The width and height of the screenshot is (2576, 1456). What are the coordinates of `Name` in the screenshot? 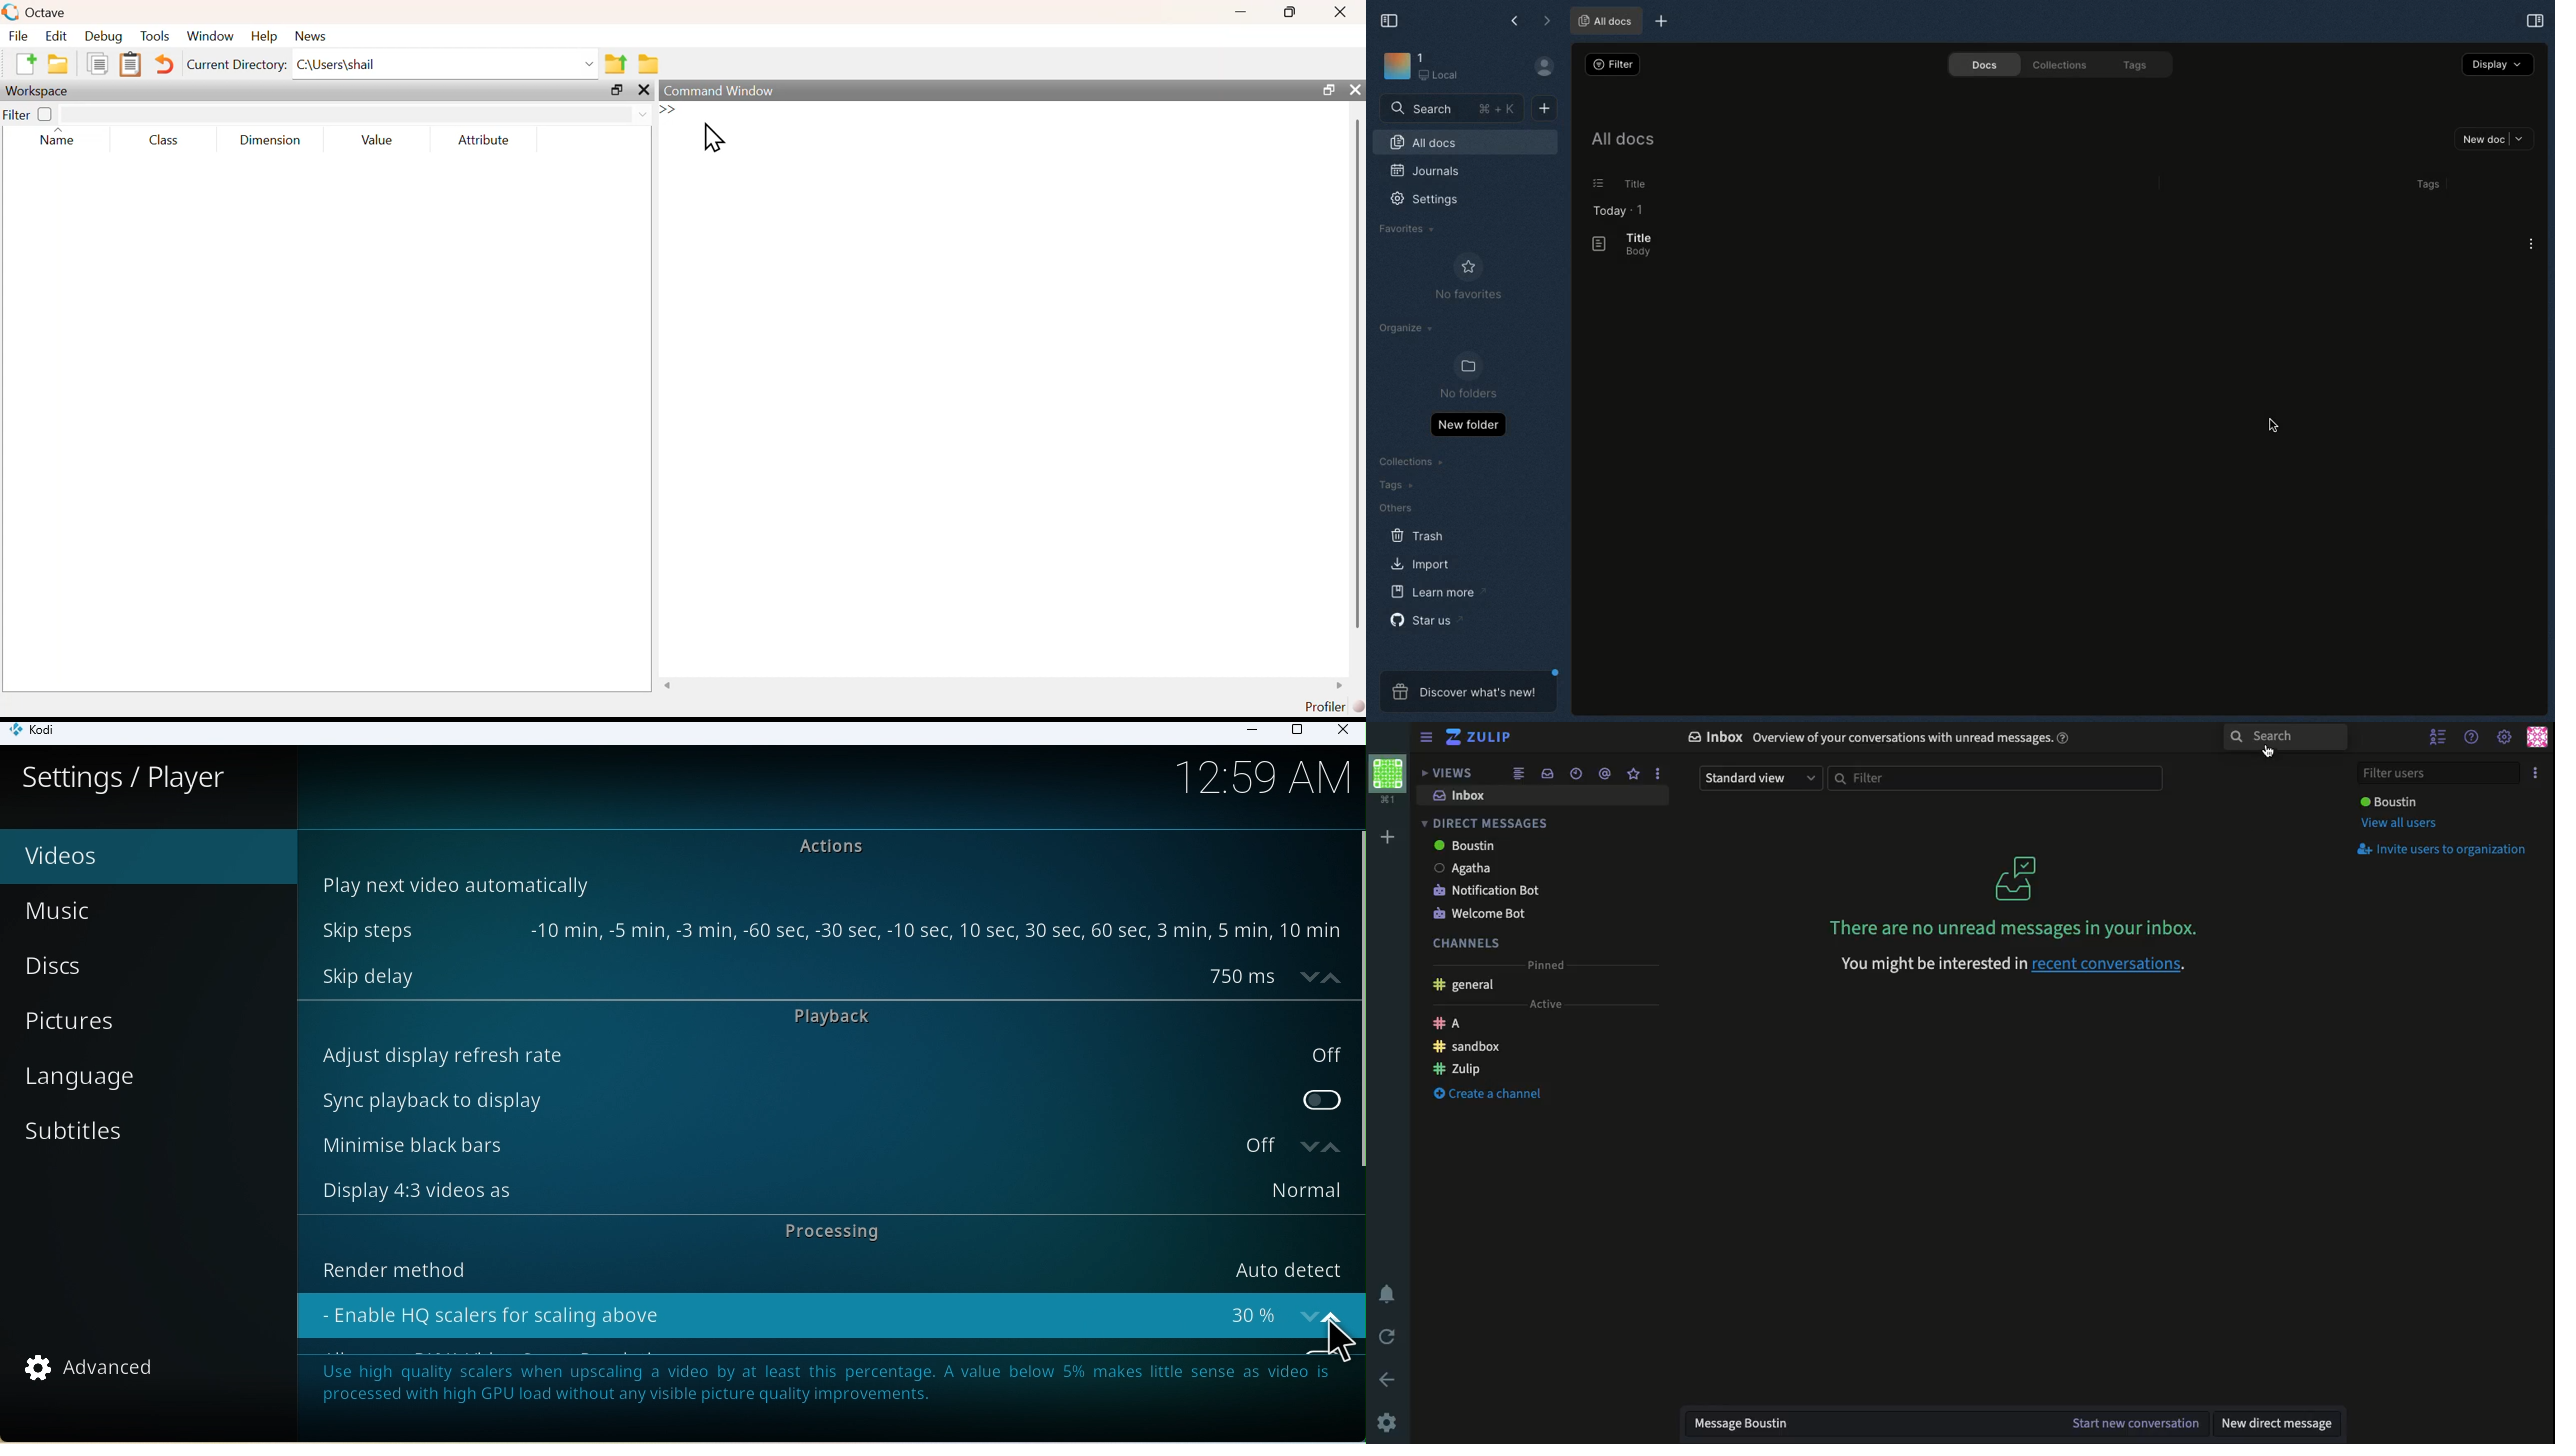 It's located at (61, 137).